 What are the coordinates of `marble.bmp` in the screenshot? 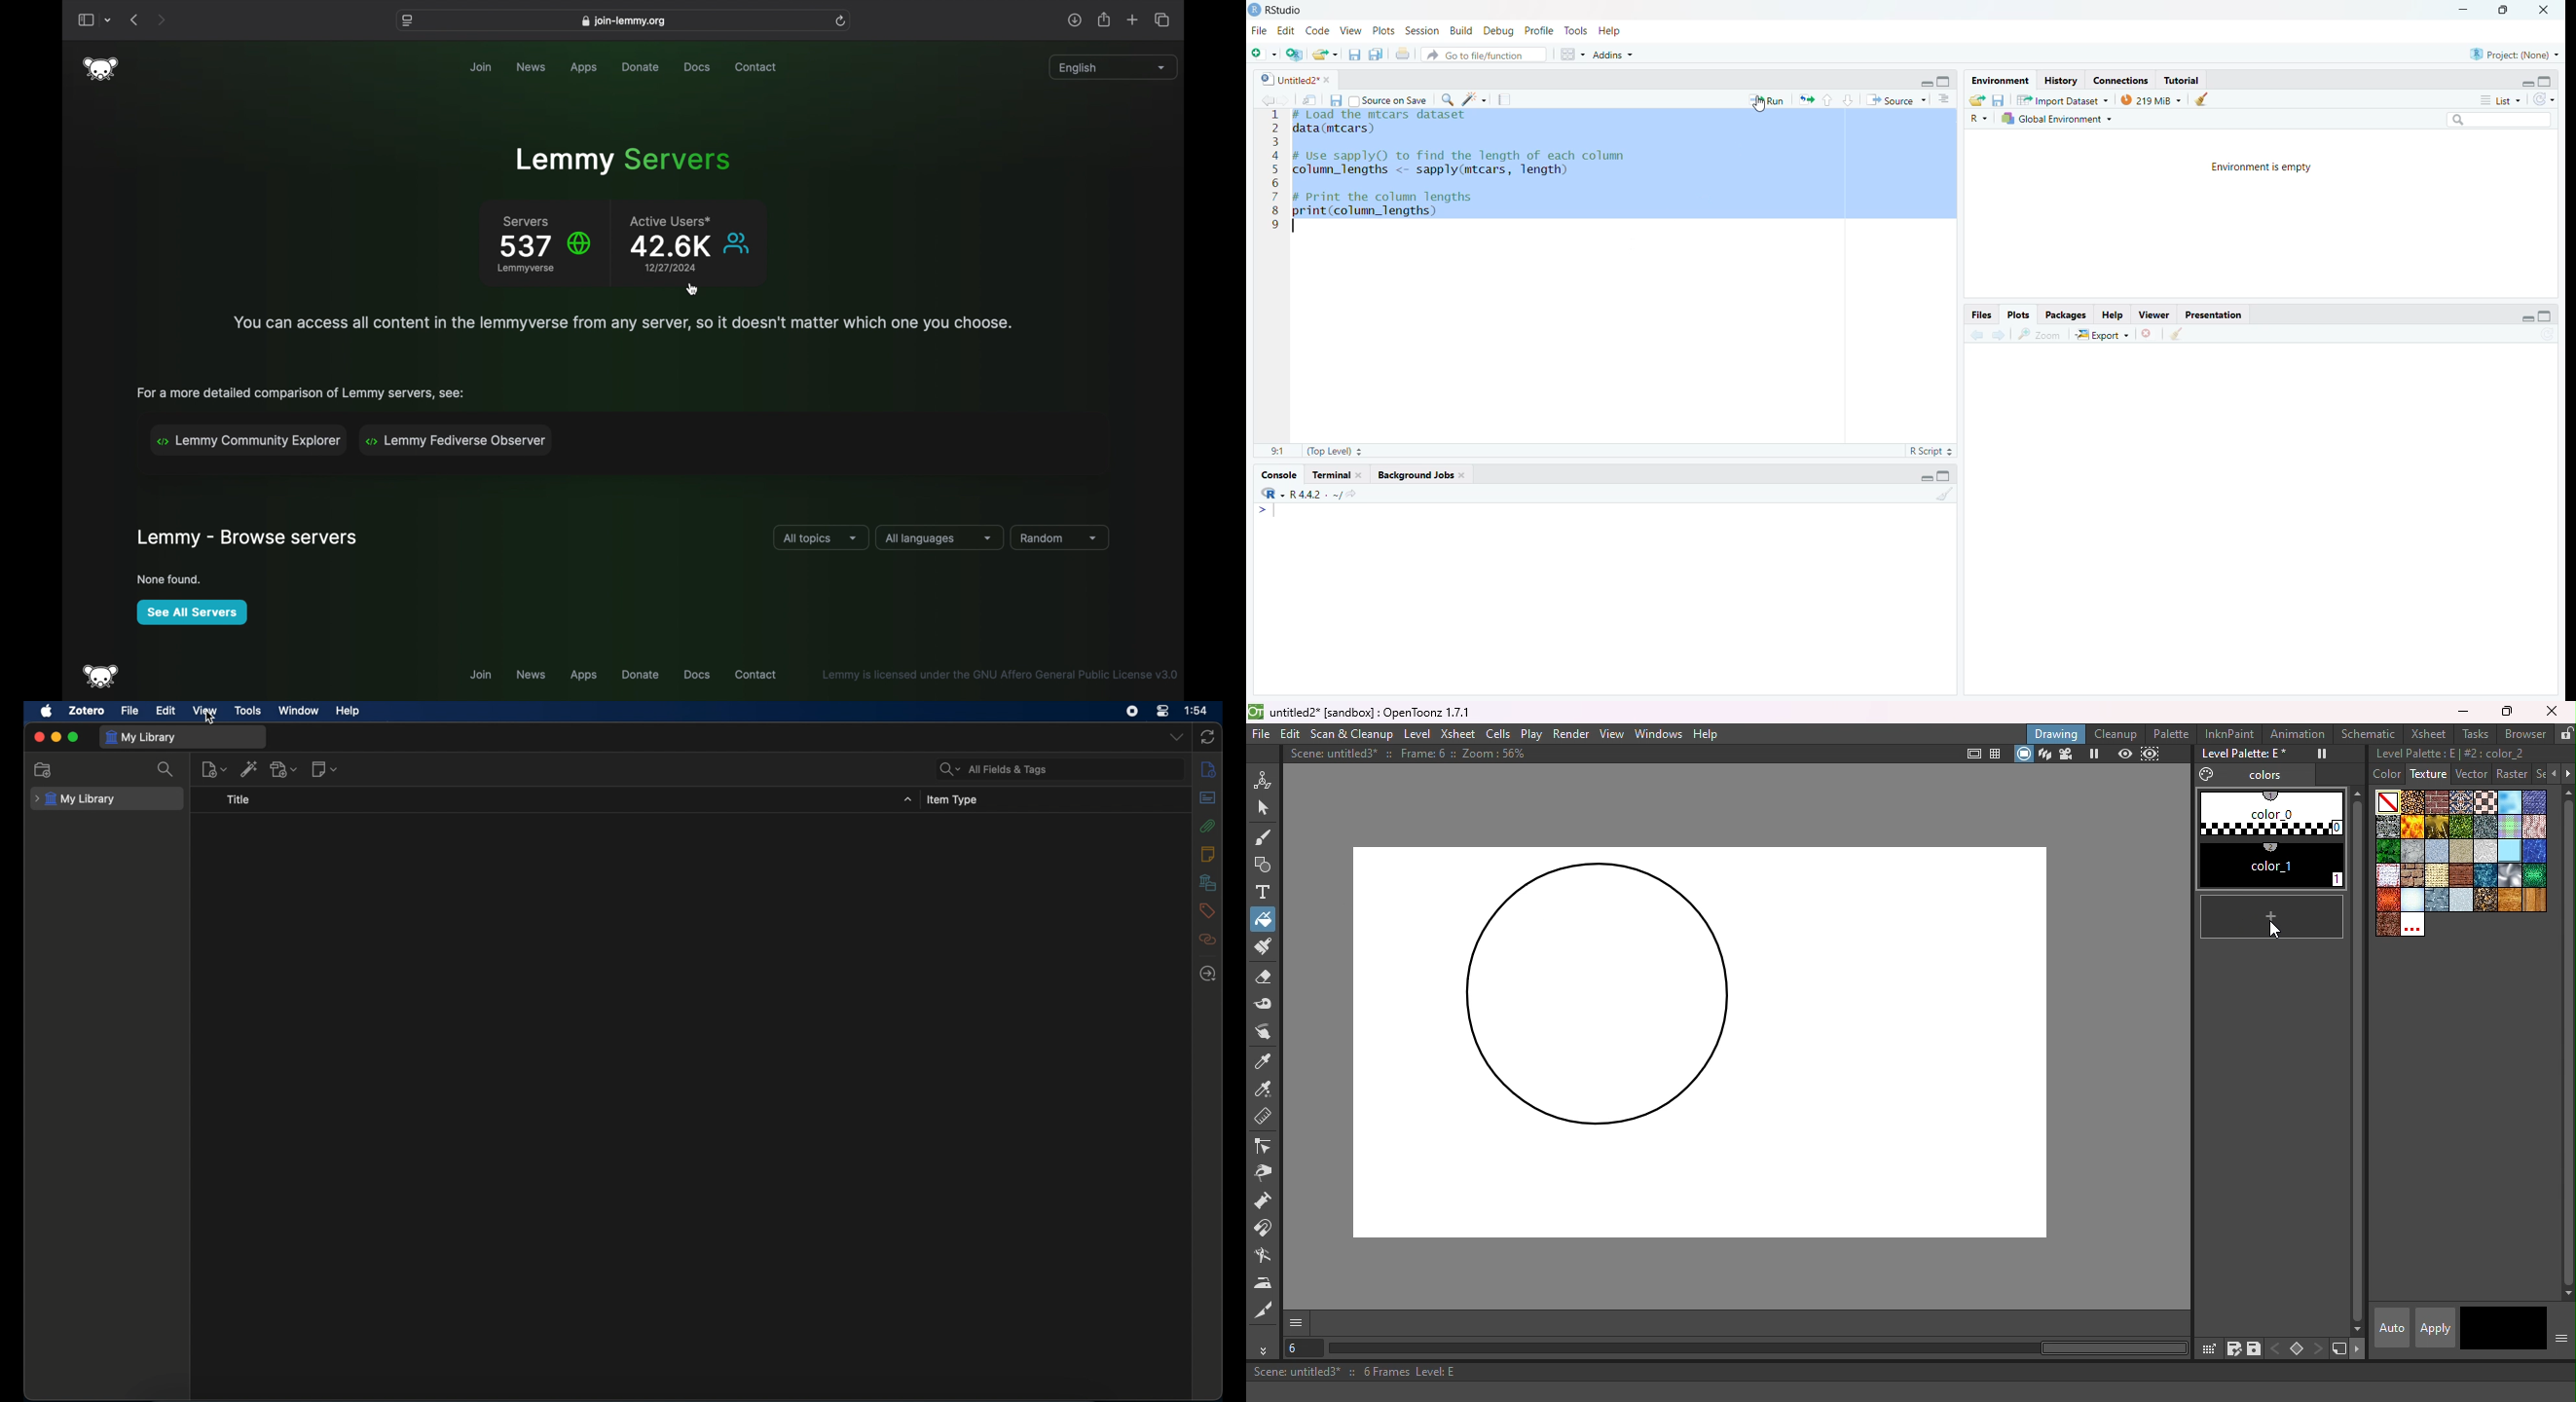 It's located at (2412, 851).